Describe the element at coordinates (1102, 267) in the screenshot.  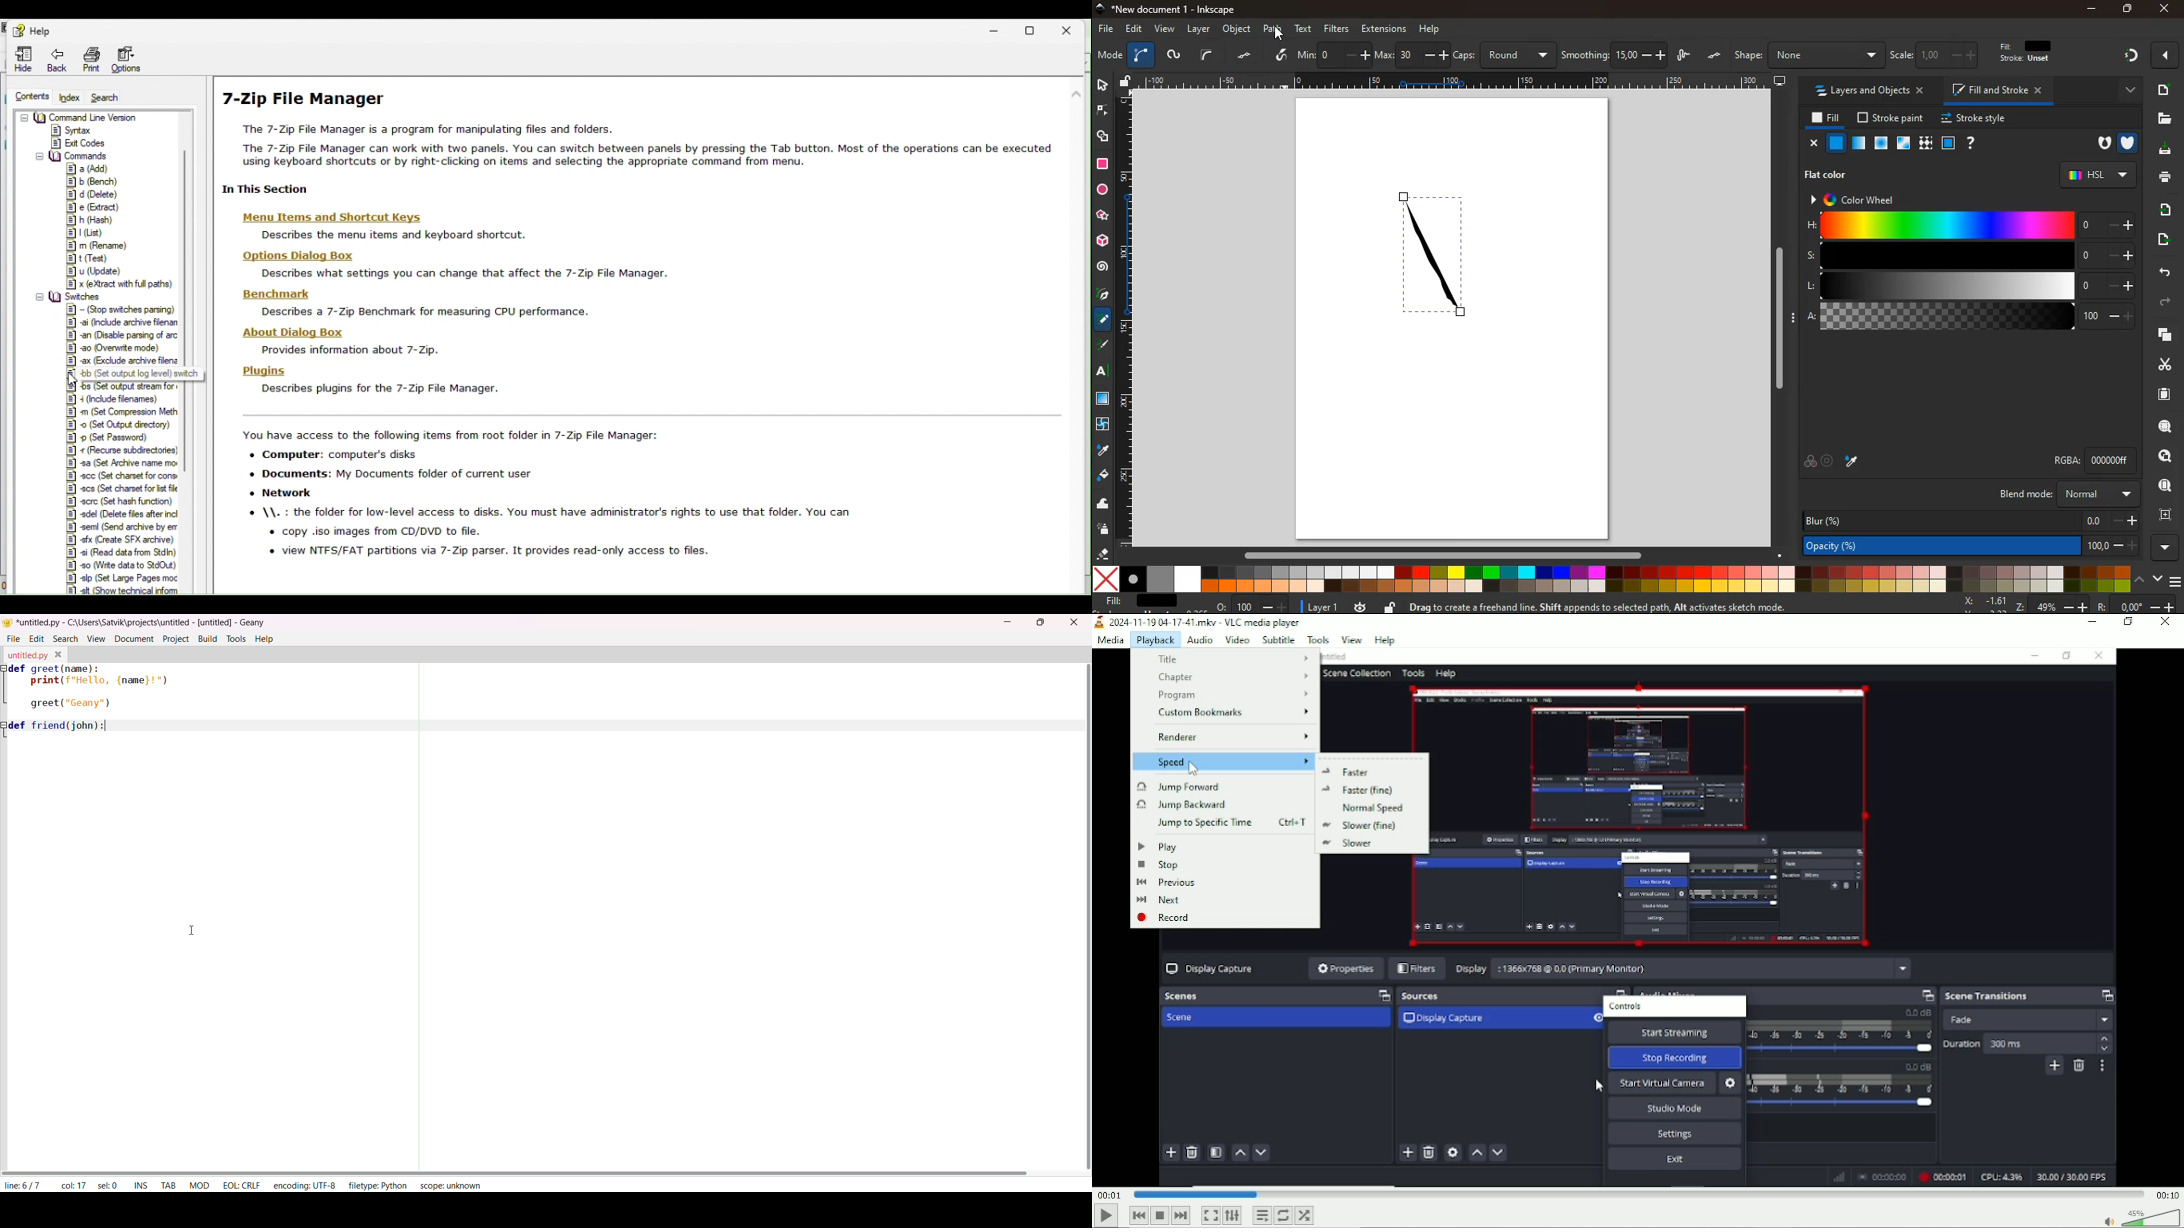
I see `spiral` at that location.